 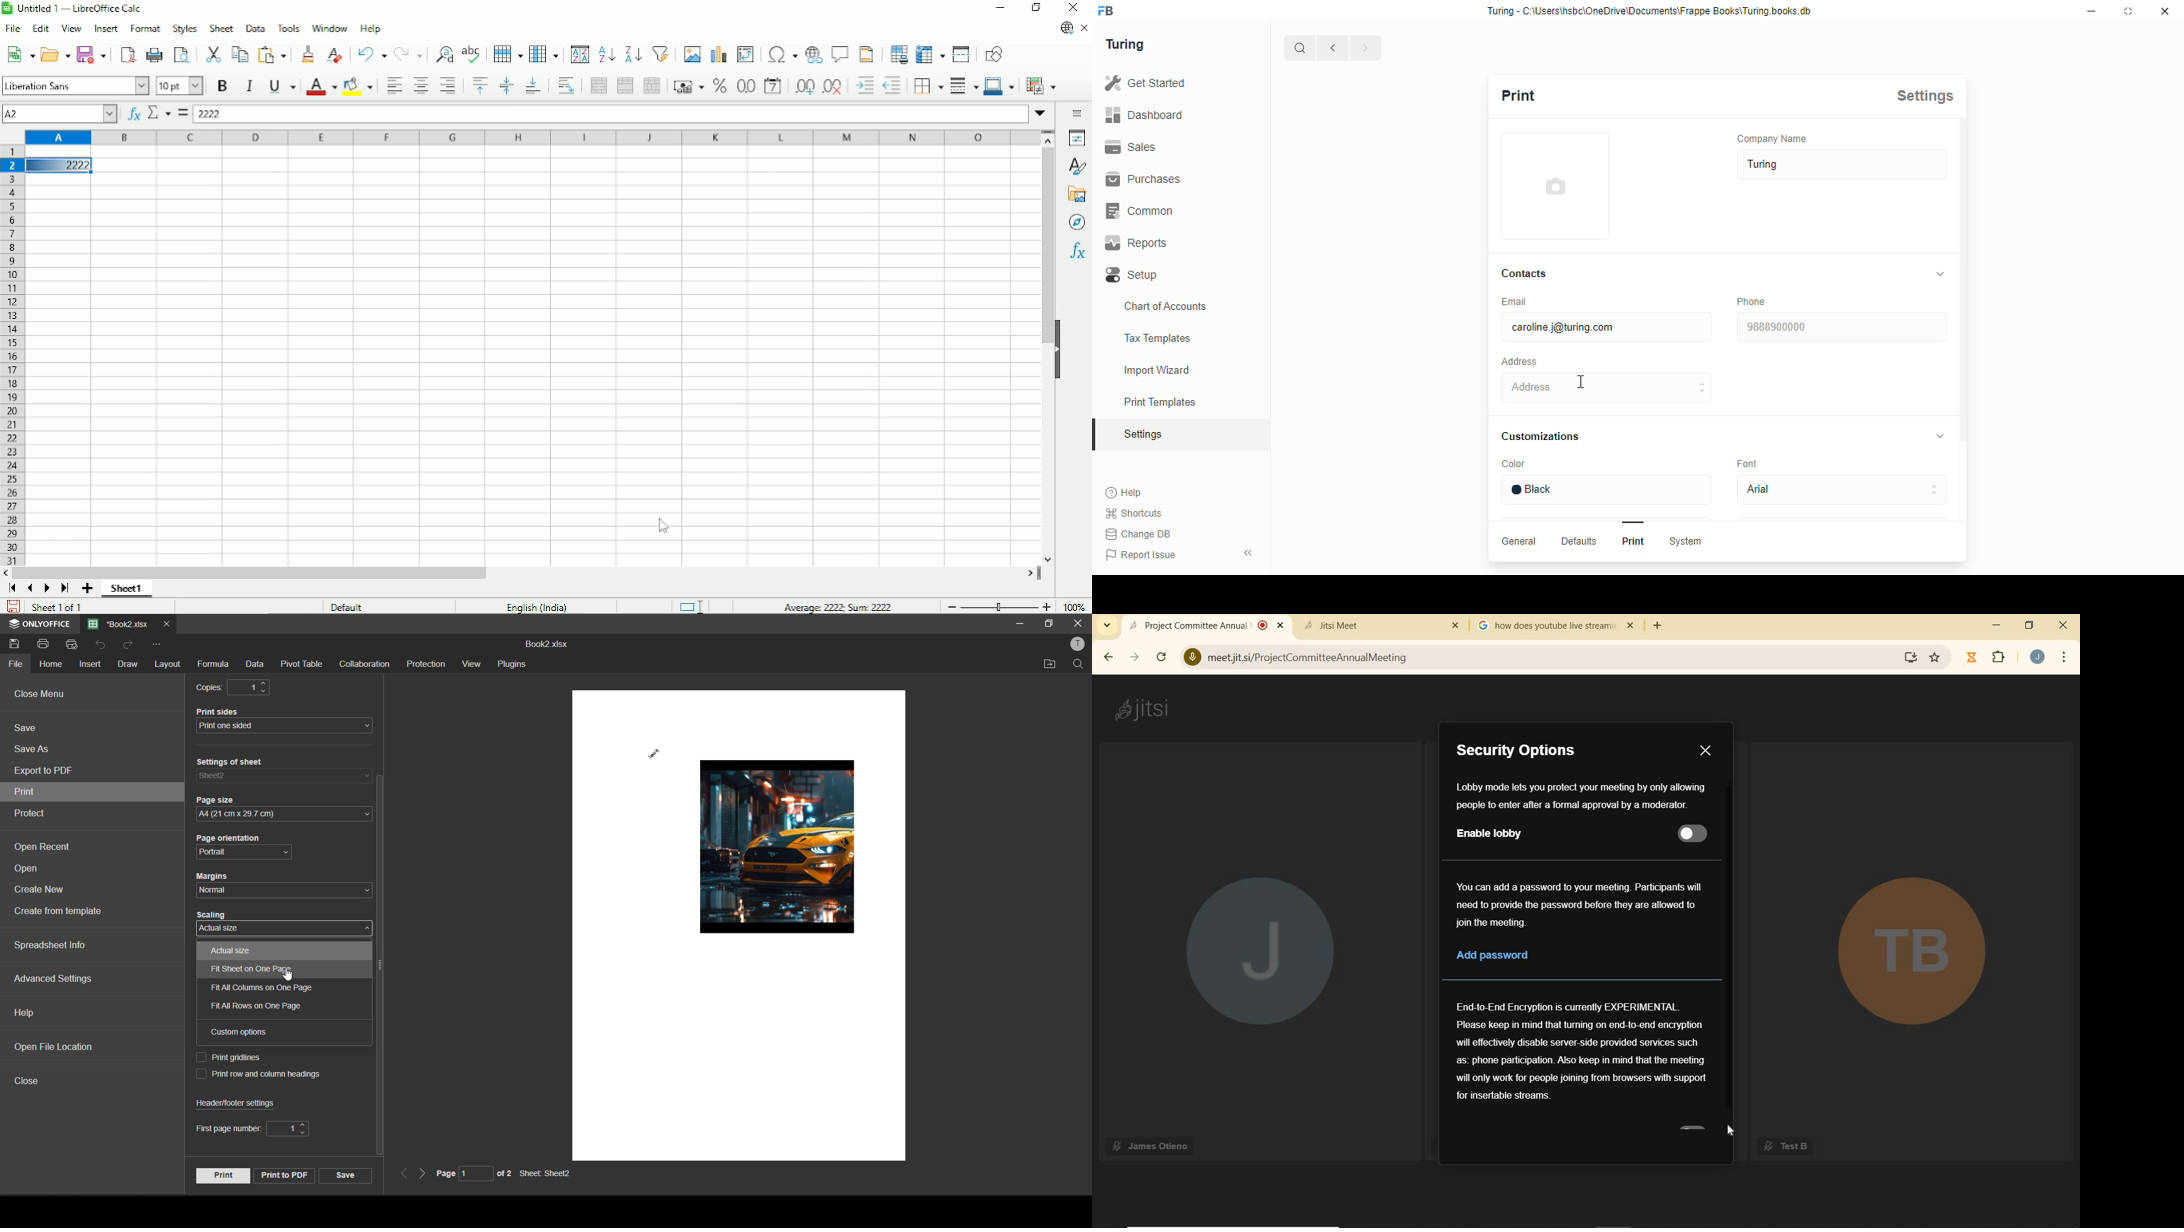 I want to click on New, so click(x=19, y=54).